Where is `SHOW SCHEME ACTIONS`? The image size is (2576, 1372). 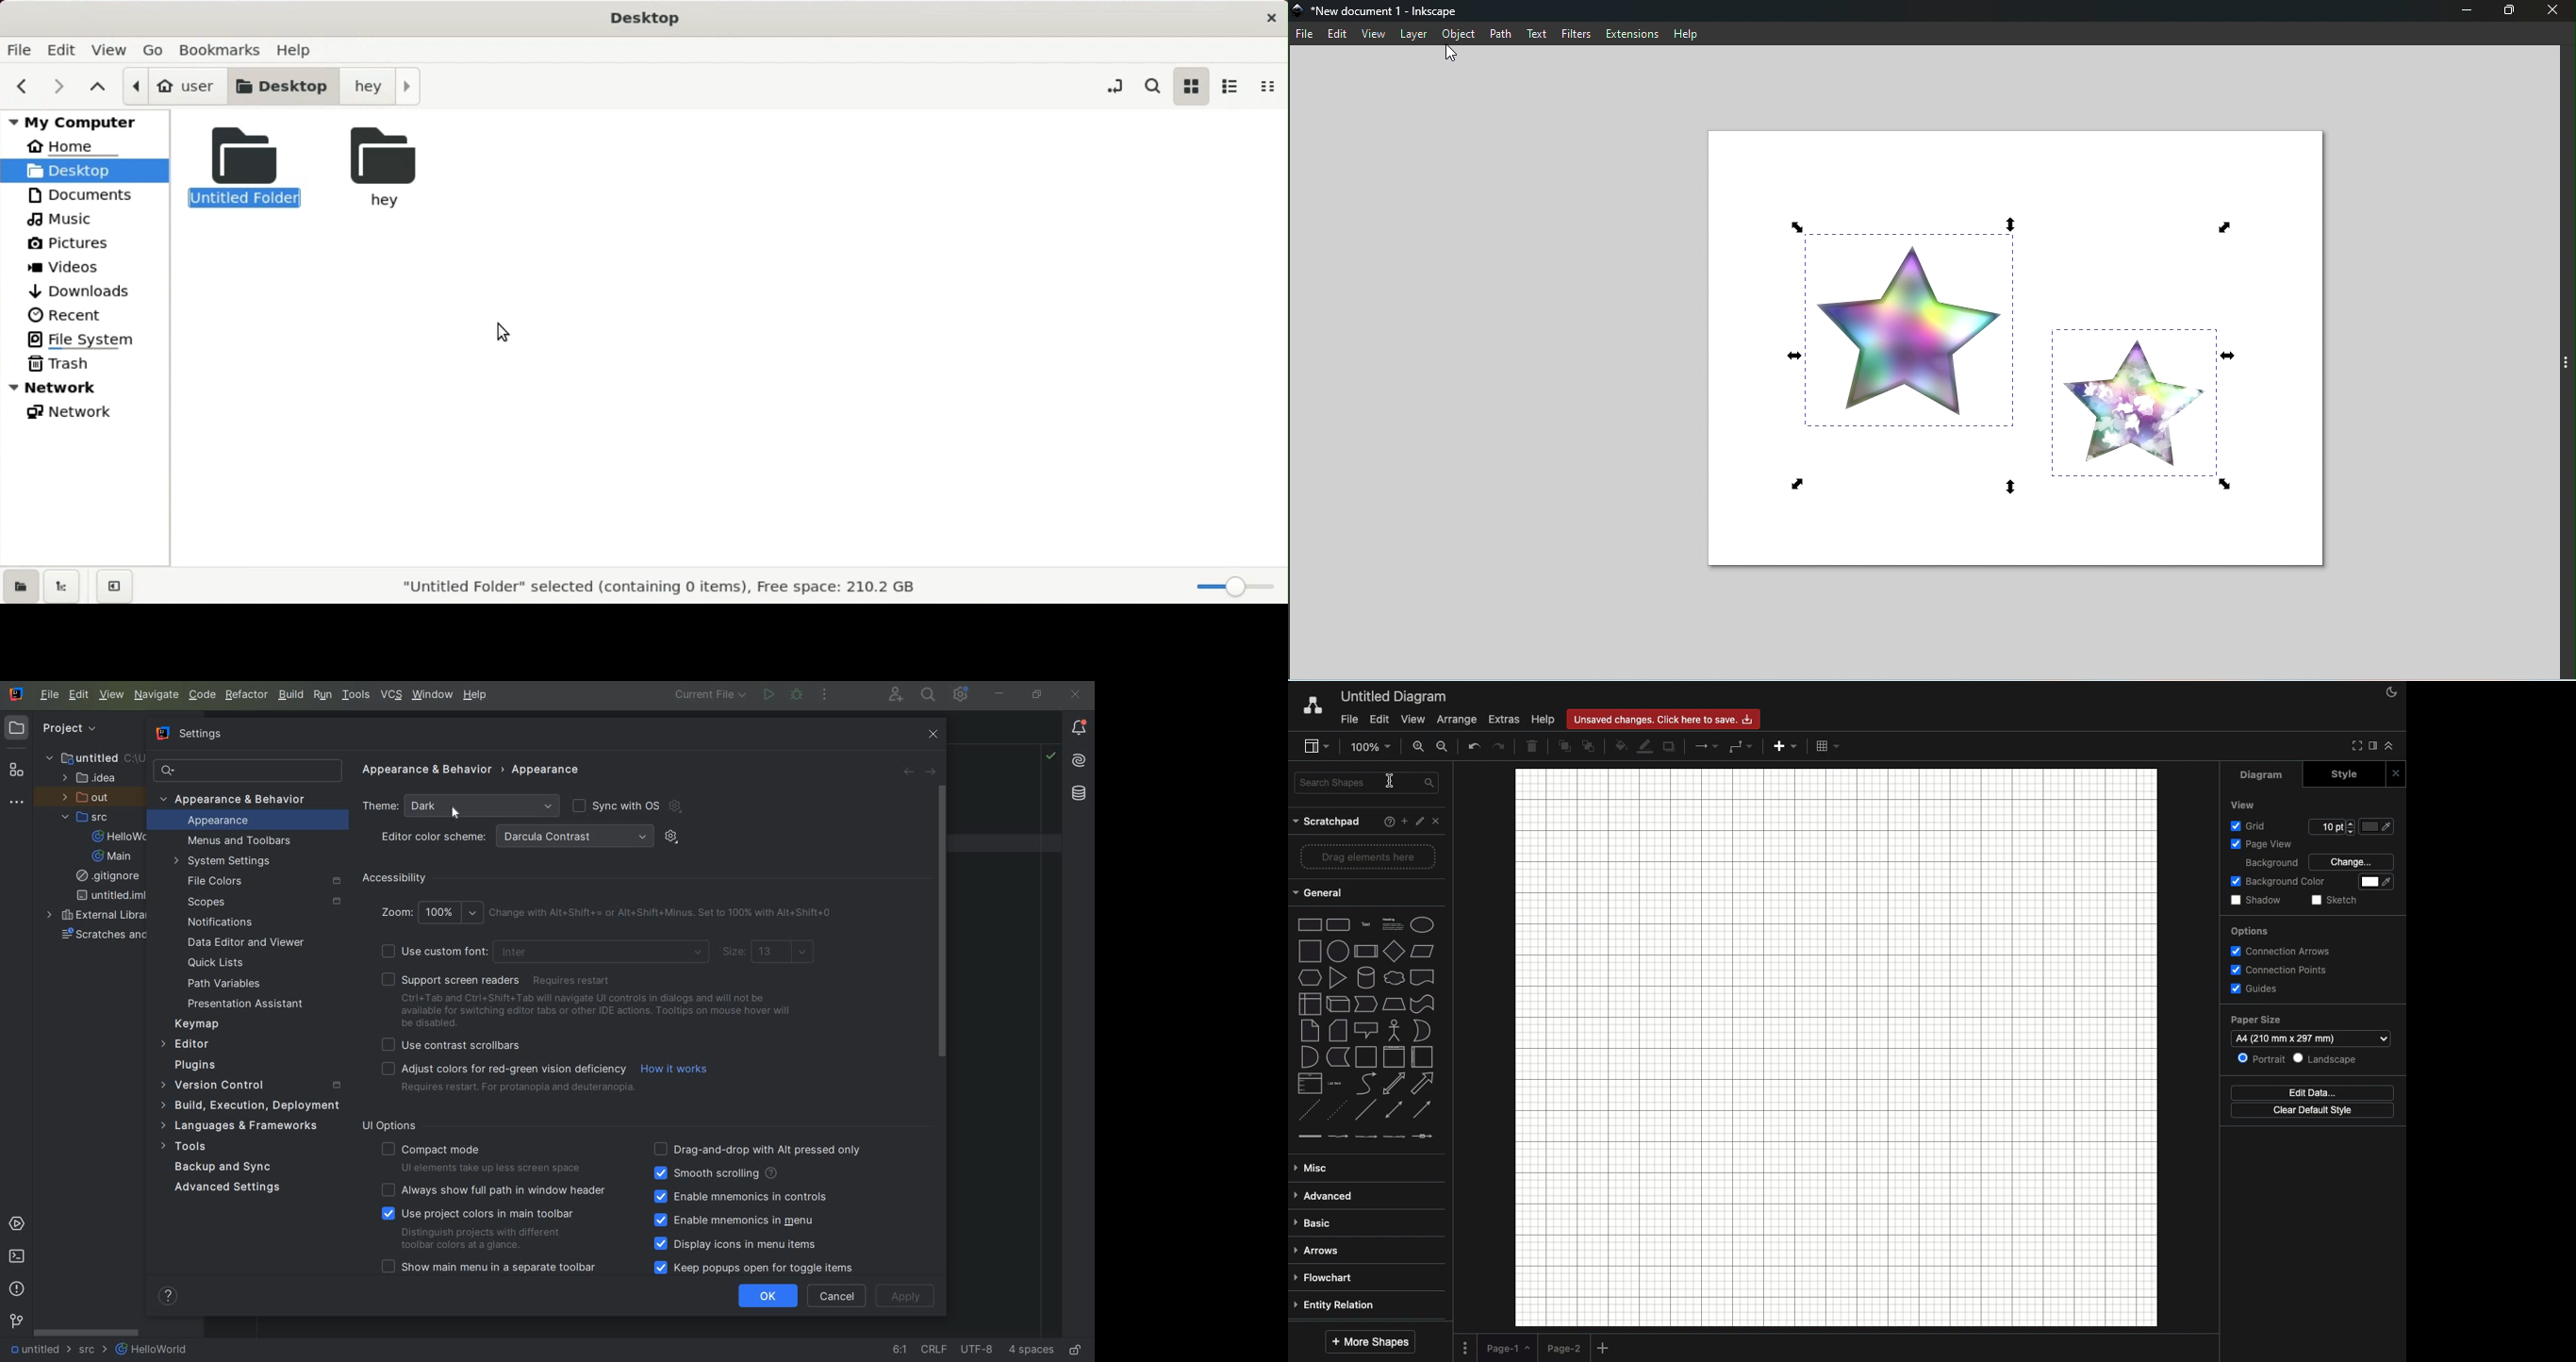 SHOW SCHEME ACTIONS is located at coordinates (678, 807).